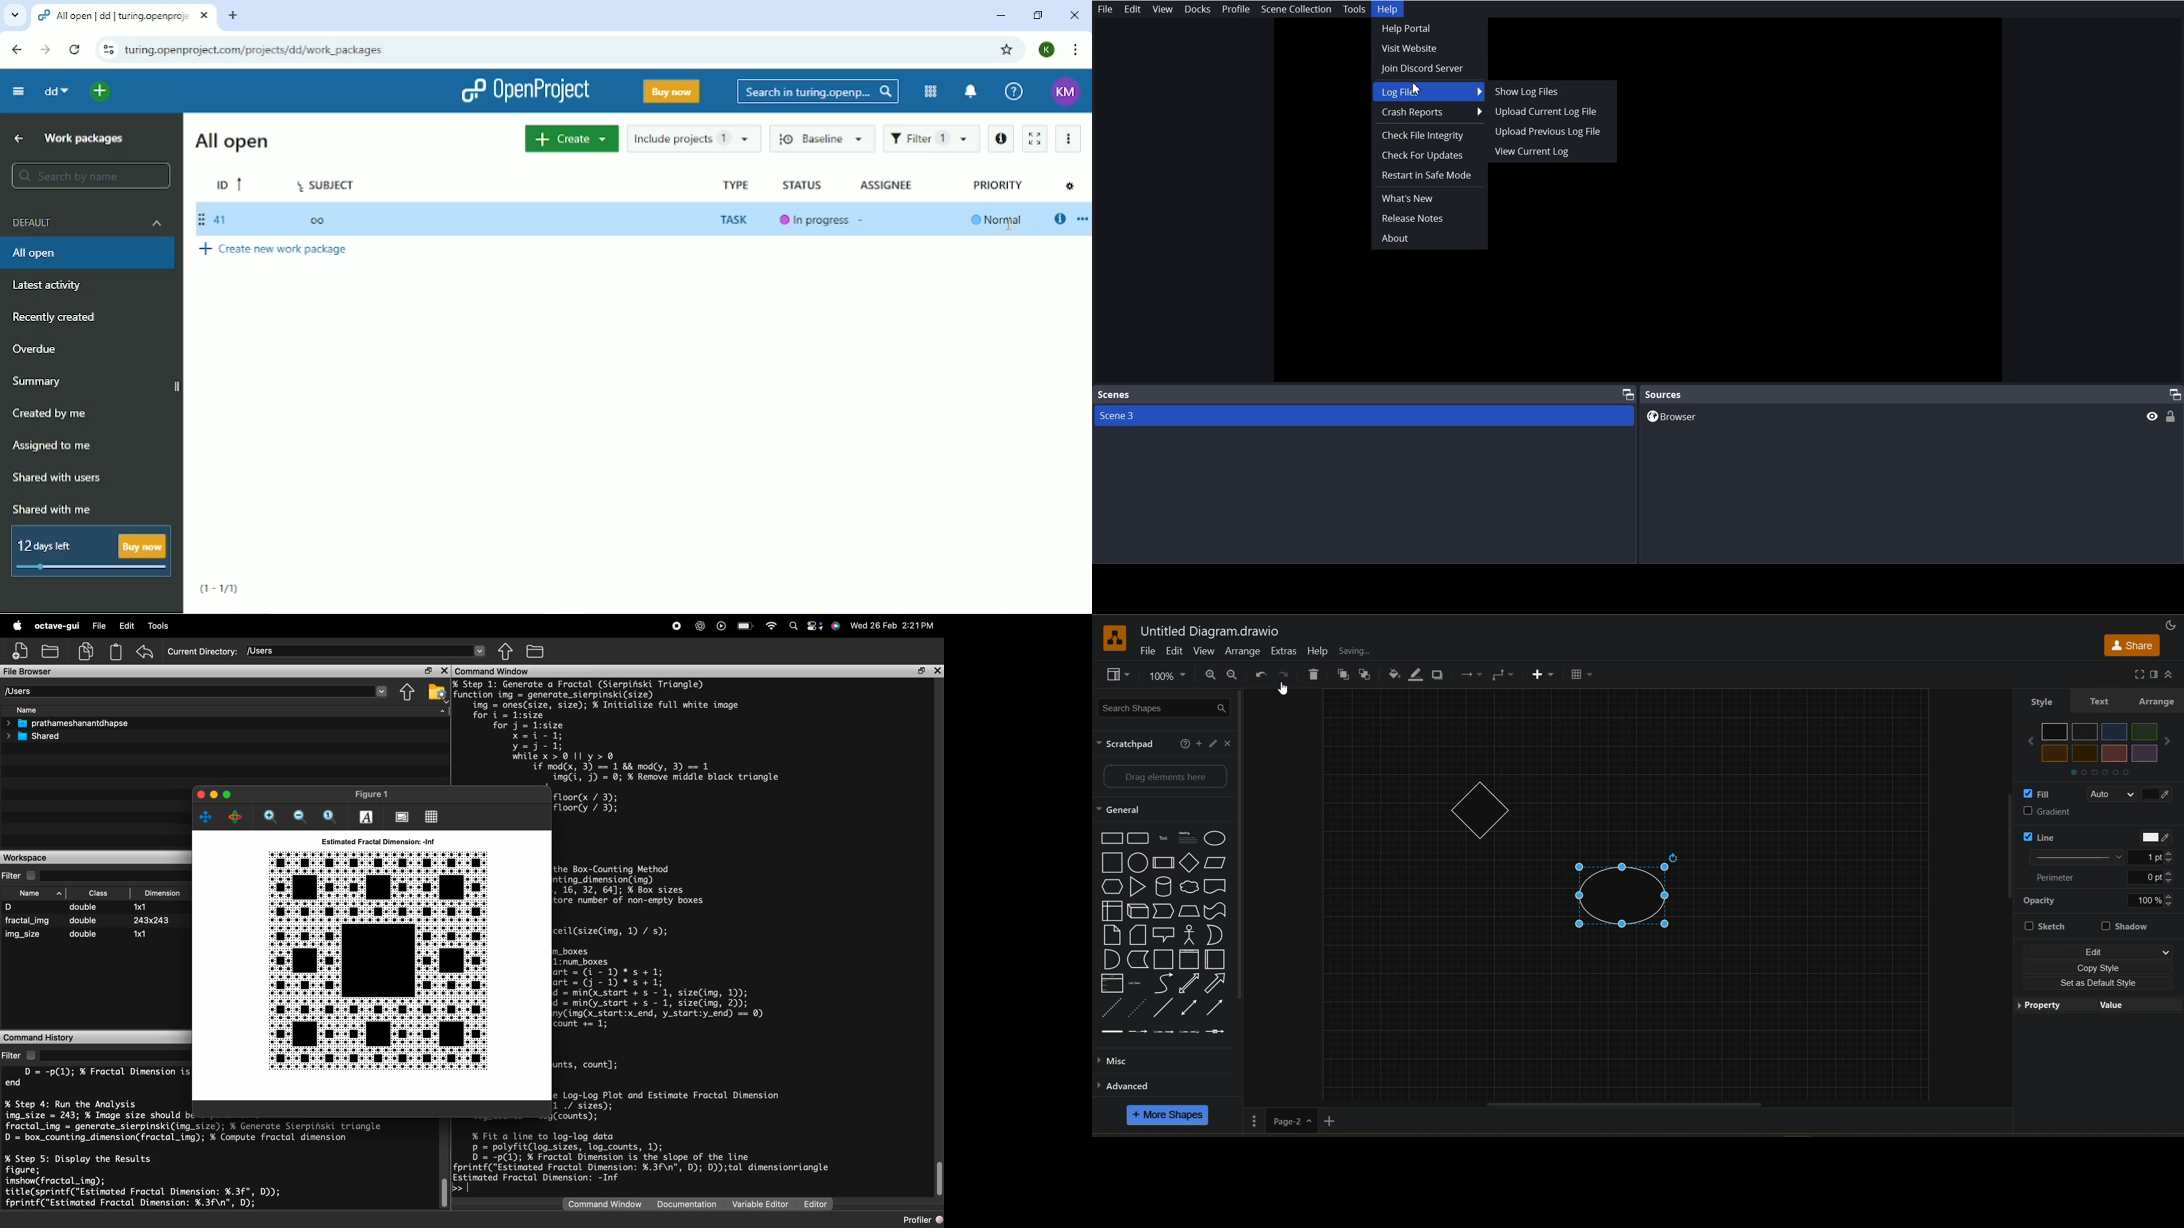 The width and height of the screenshot is (2184, 1232). What do you see at coordinates (1215, 632) in the screenshot?
I see `file name and app title` at bounding box center [1215, 632].